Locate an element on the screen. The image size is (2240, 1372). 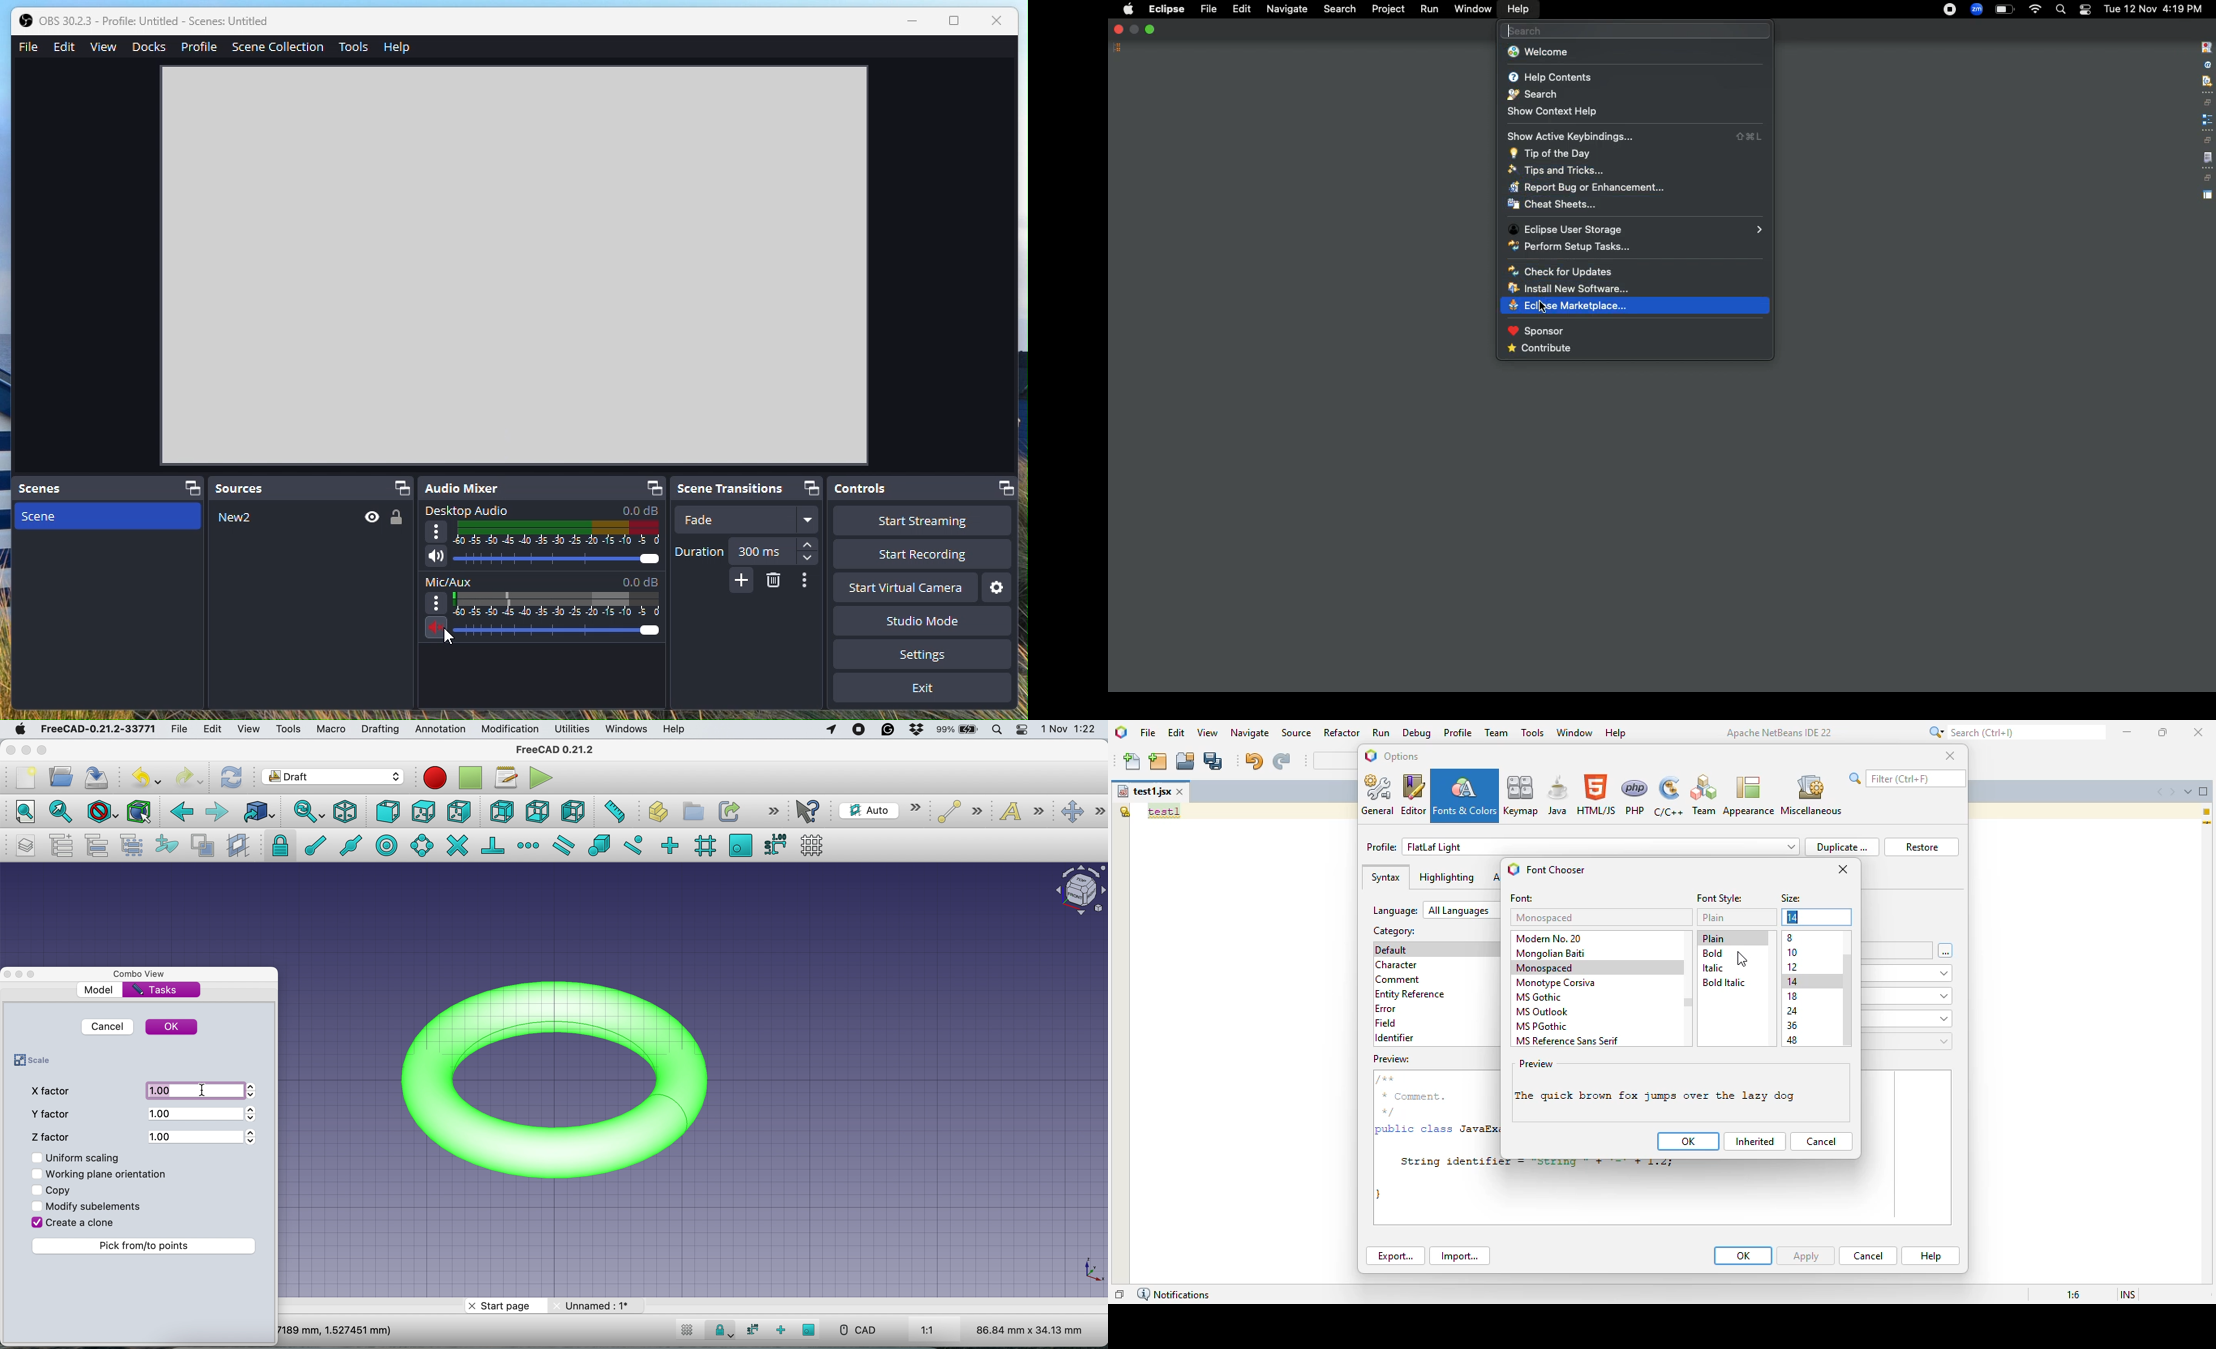
Checkbox is located at coordinates (37, 1207).